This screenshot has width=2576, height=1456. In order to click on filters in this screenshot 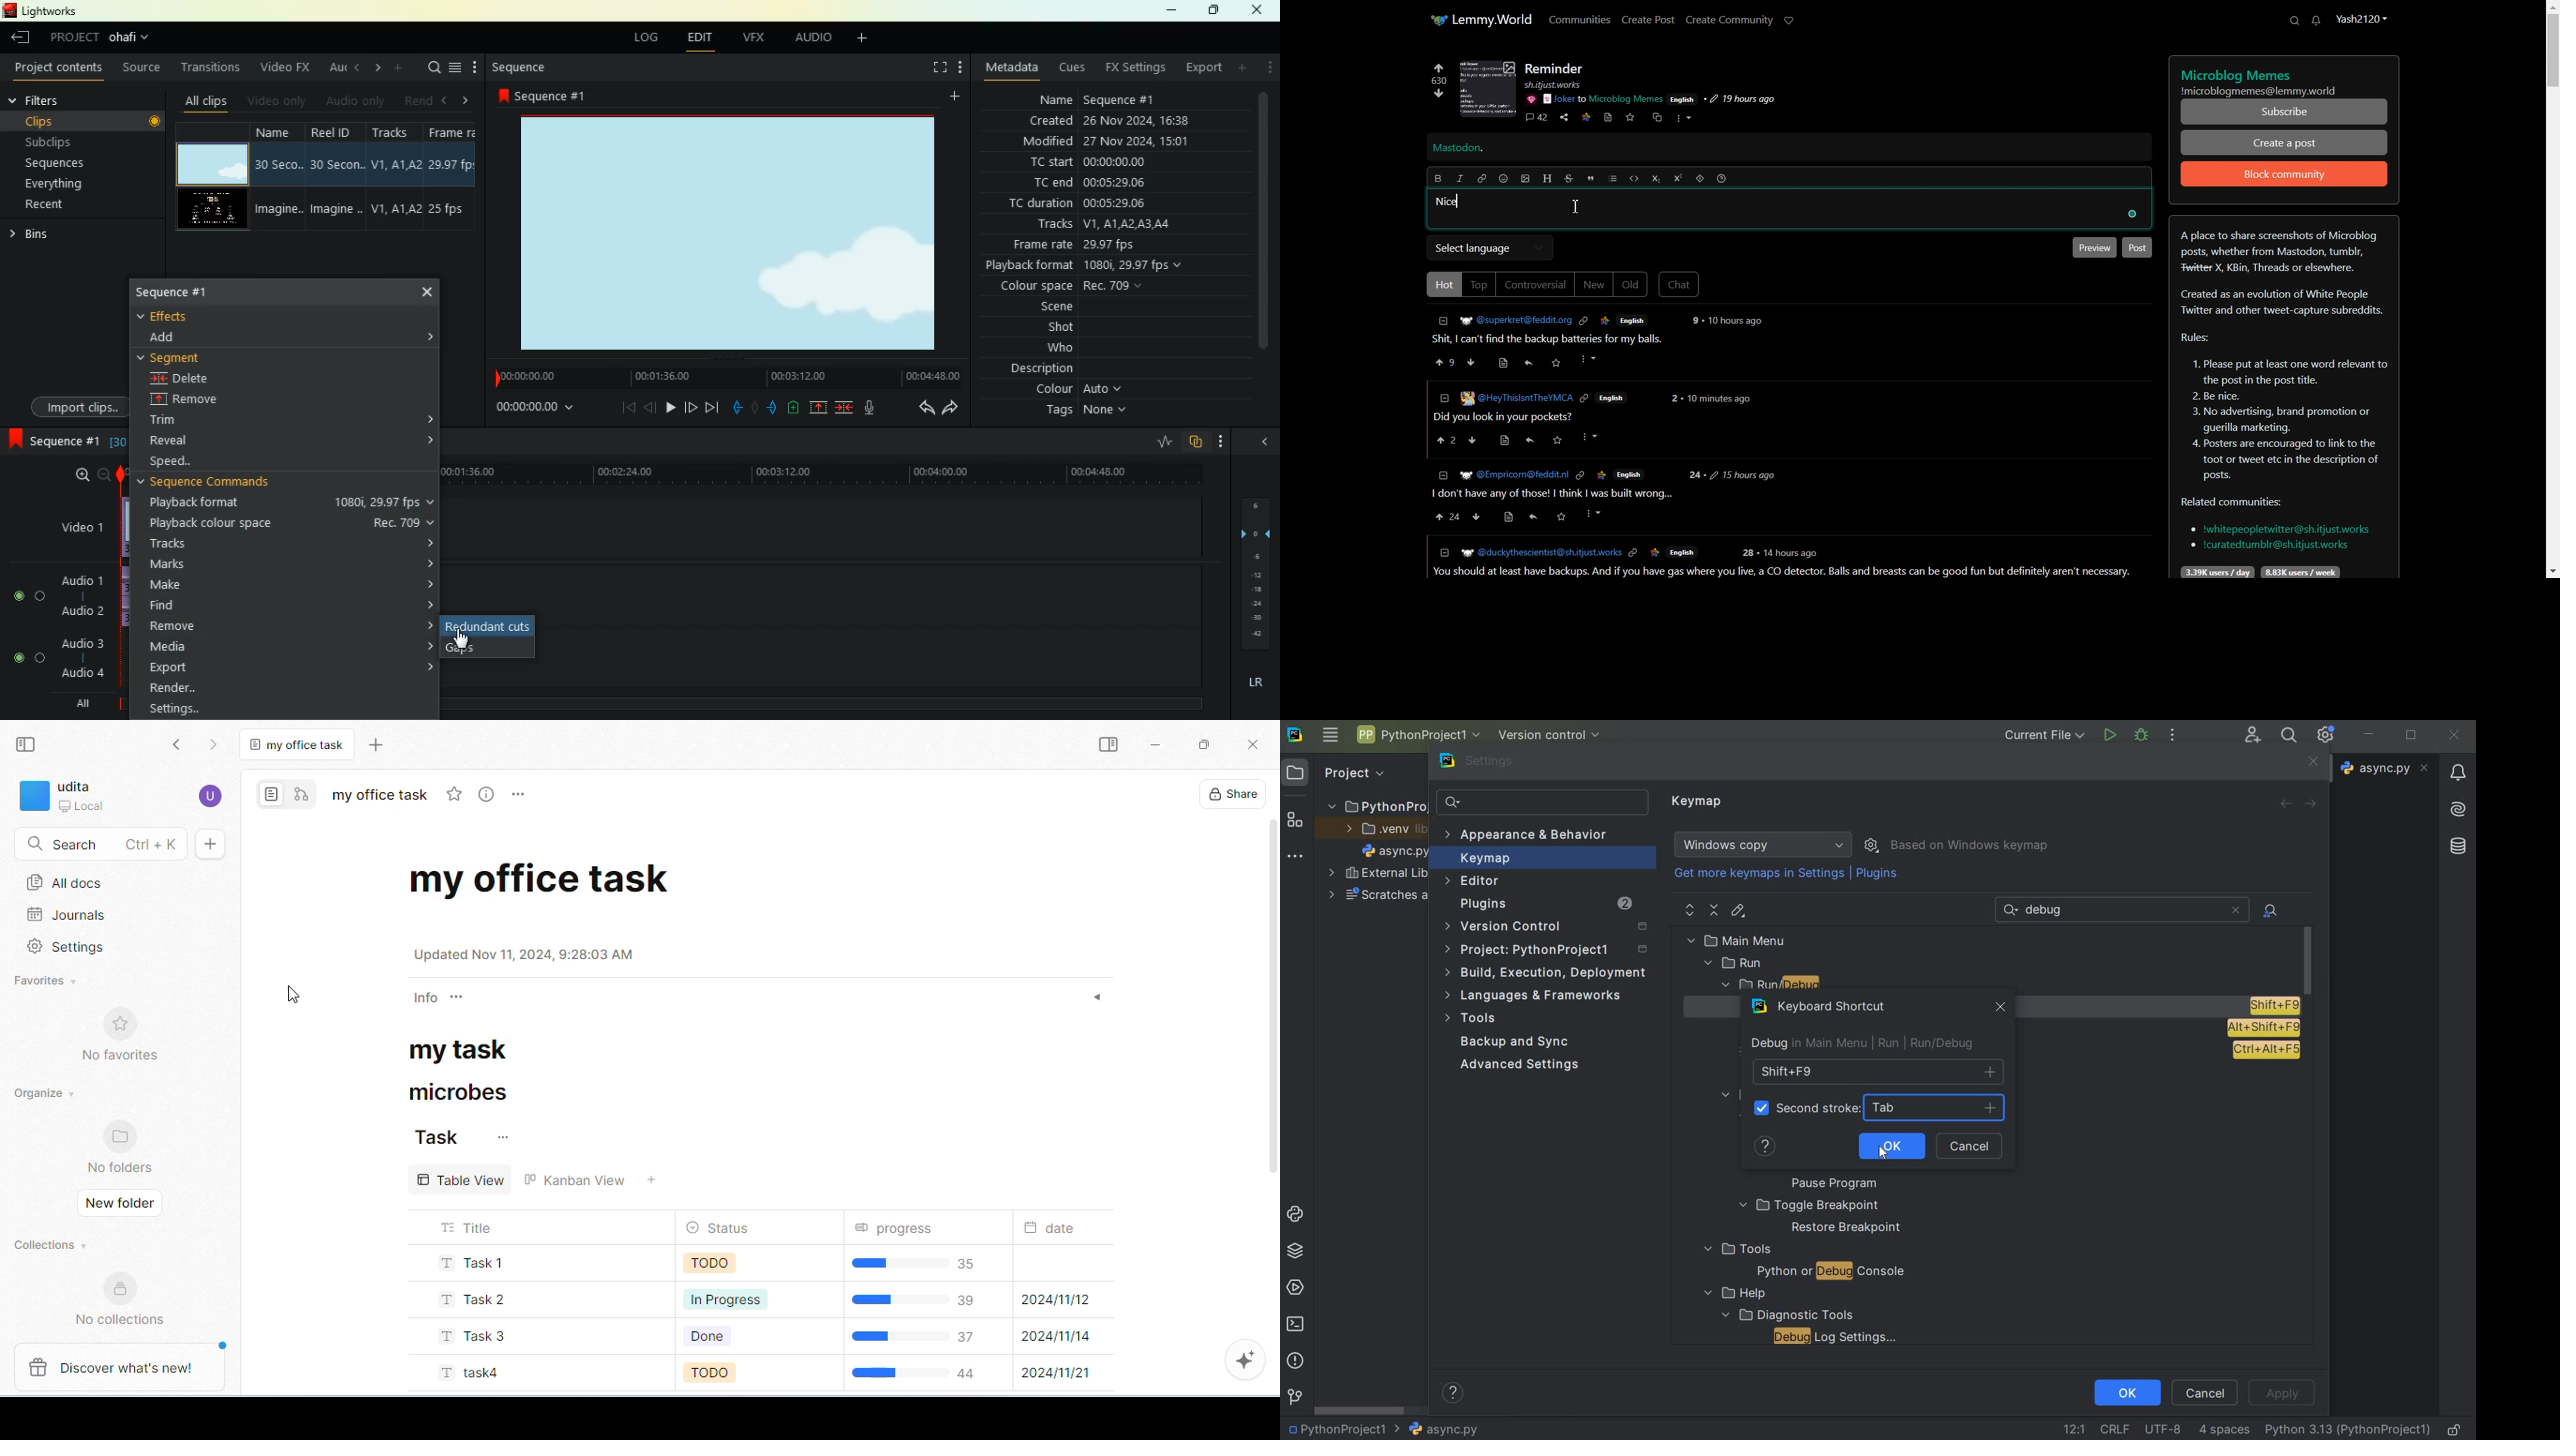, I will do `click(54, 101)`.